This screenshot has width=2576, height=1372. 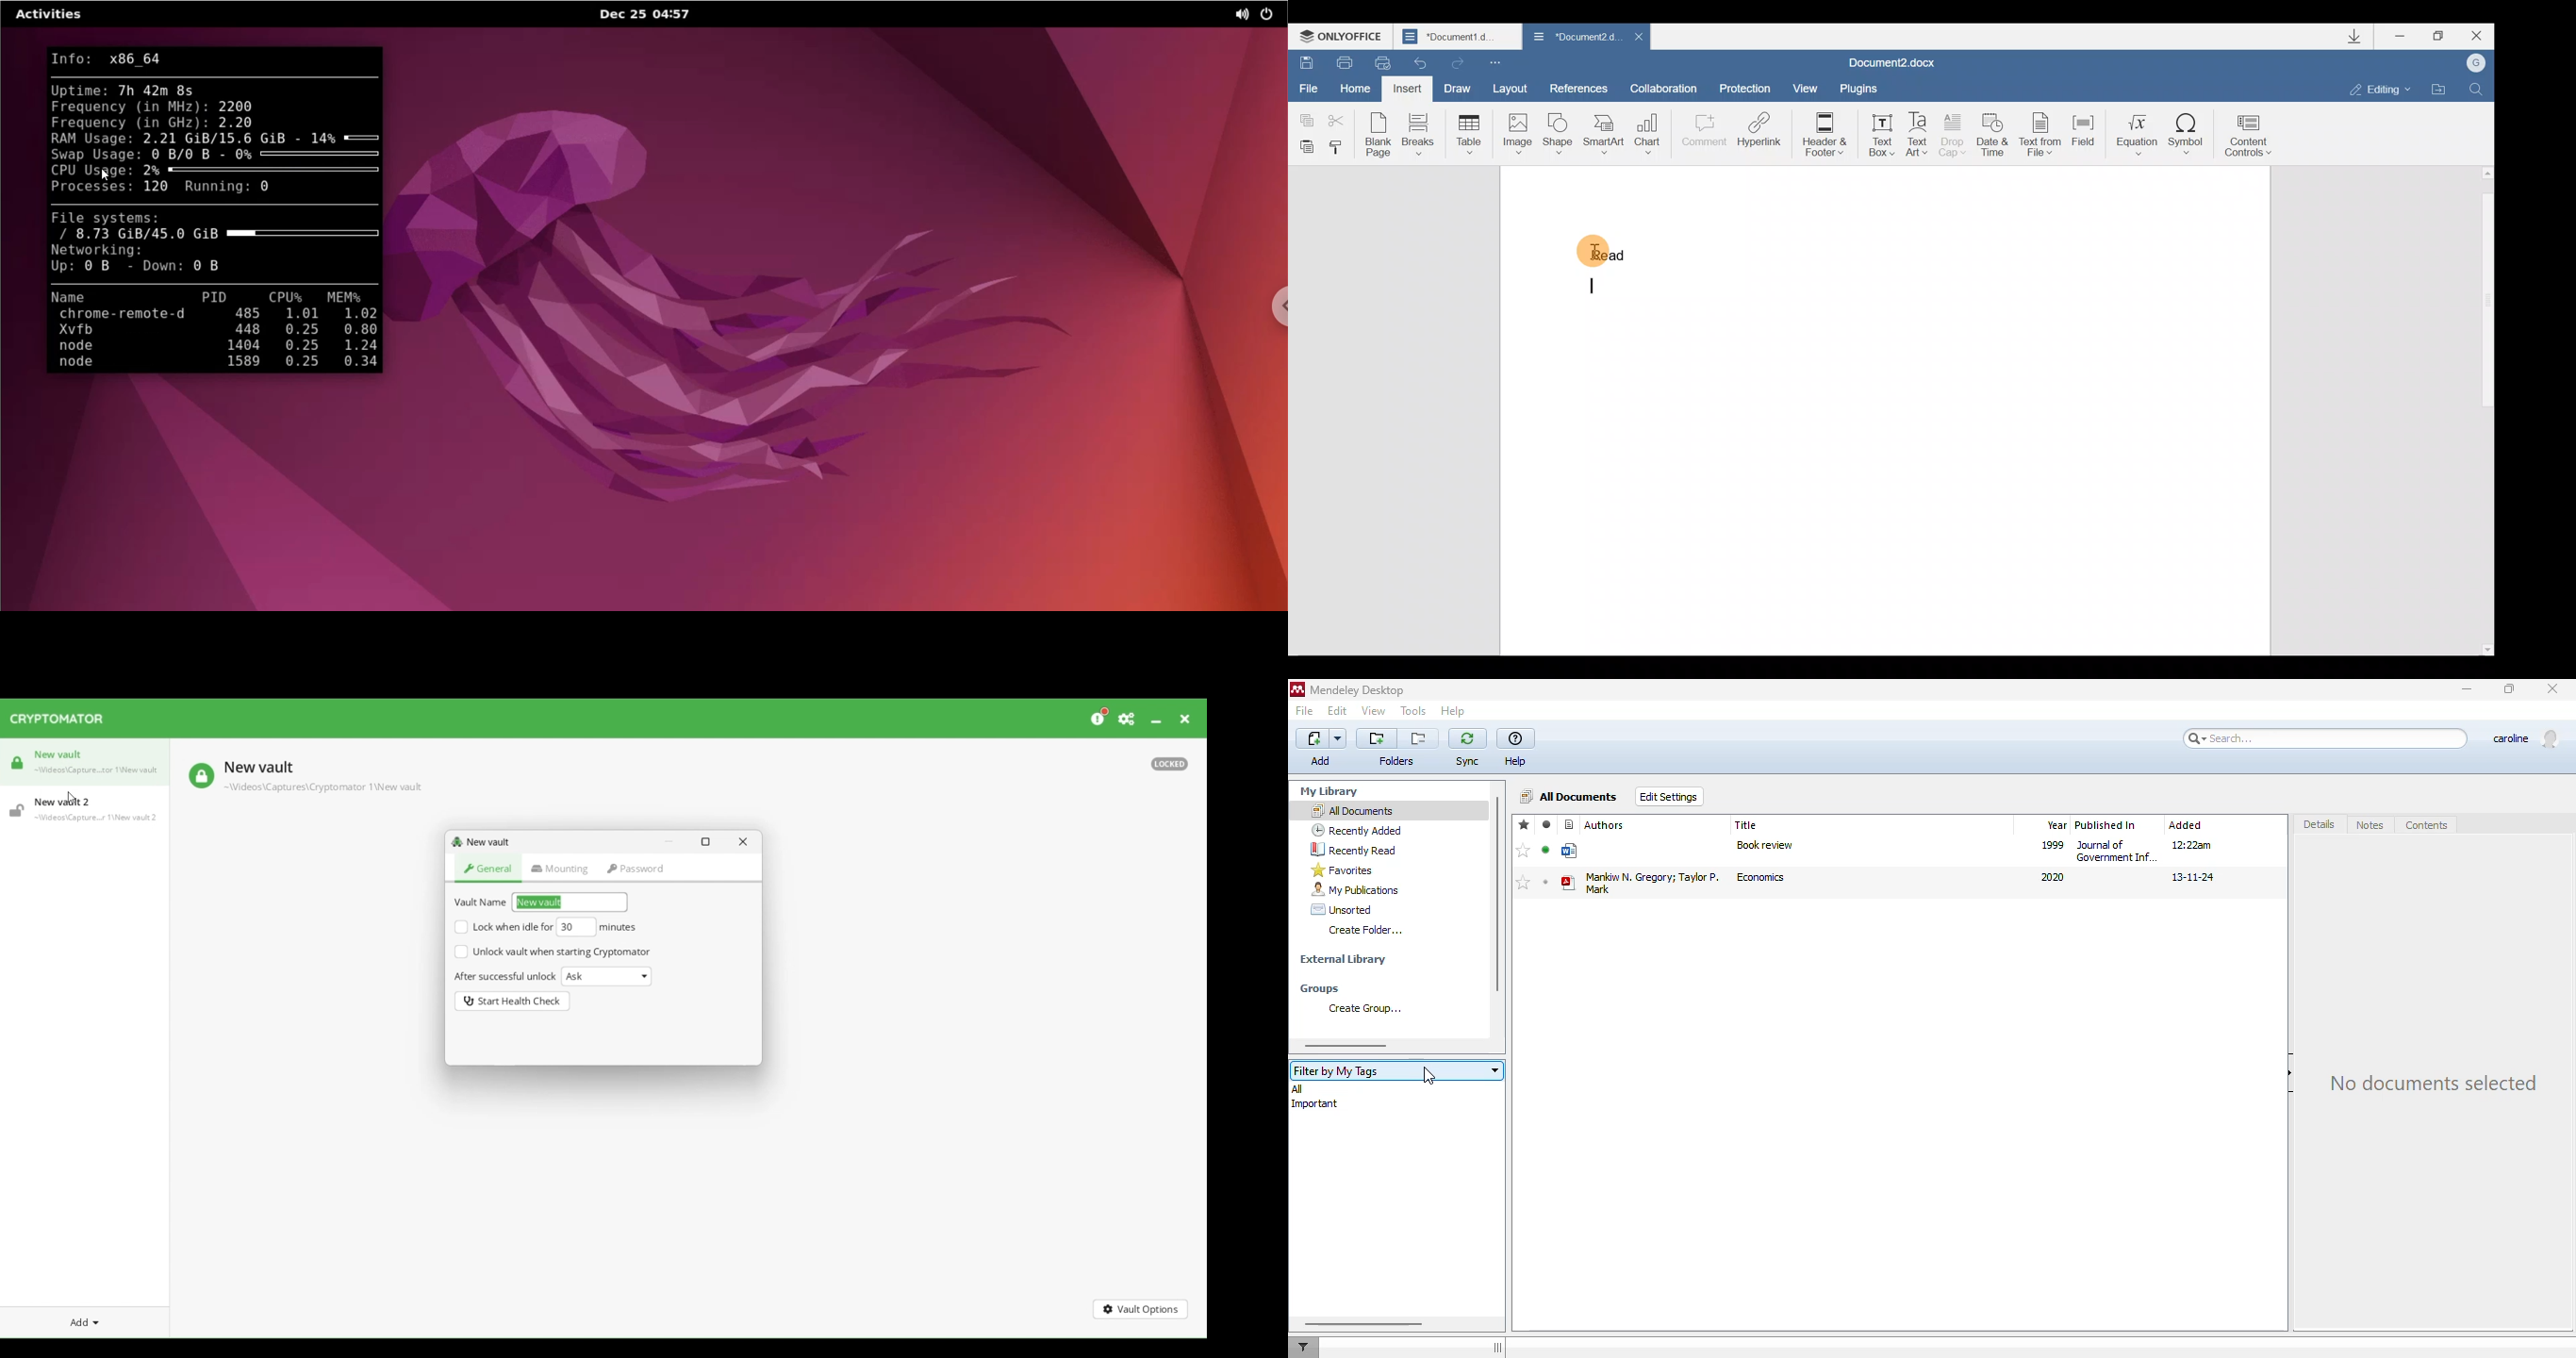 What do you see at coordinates (1616, 253) in the screenshot?
I see `Cursor` at bounding box center [1616, 253].